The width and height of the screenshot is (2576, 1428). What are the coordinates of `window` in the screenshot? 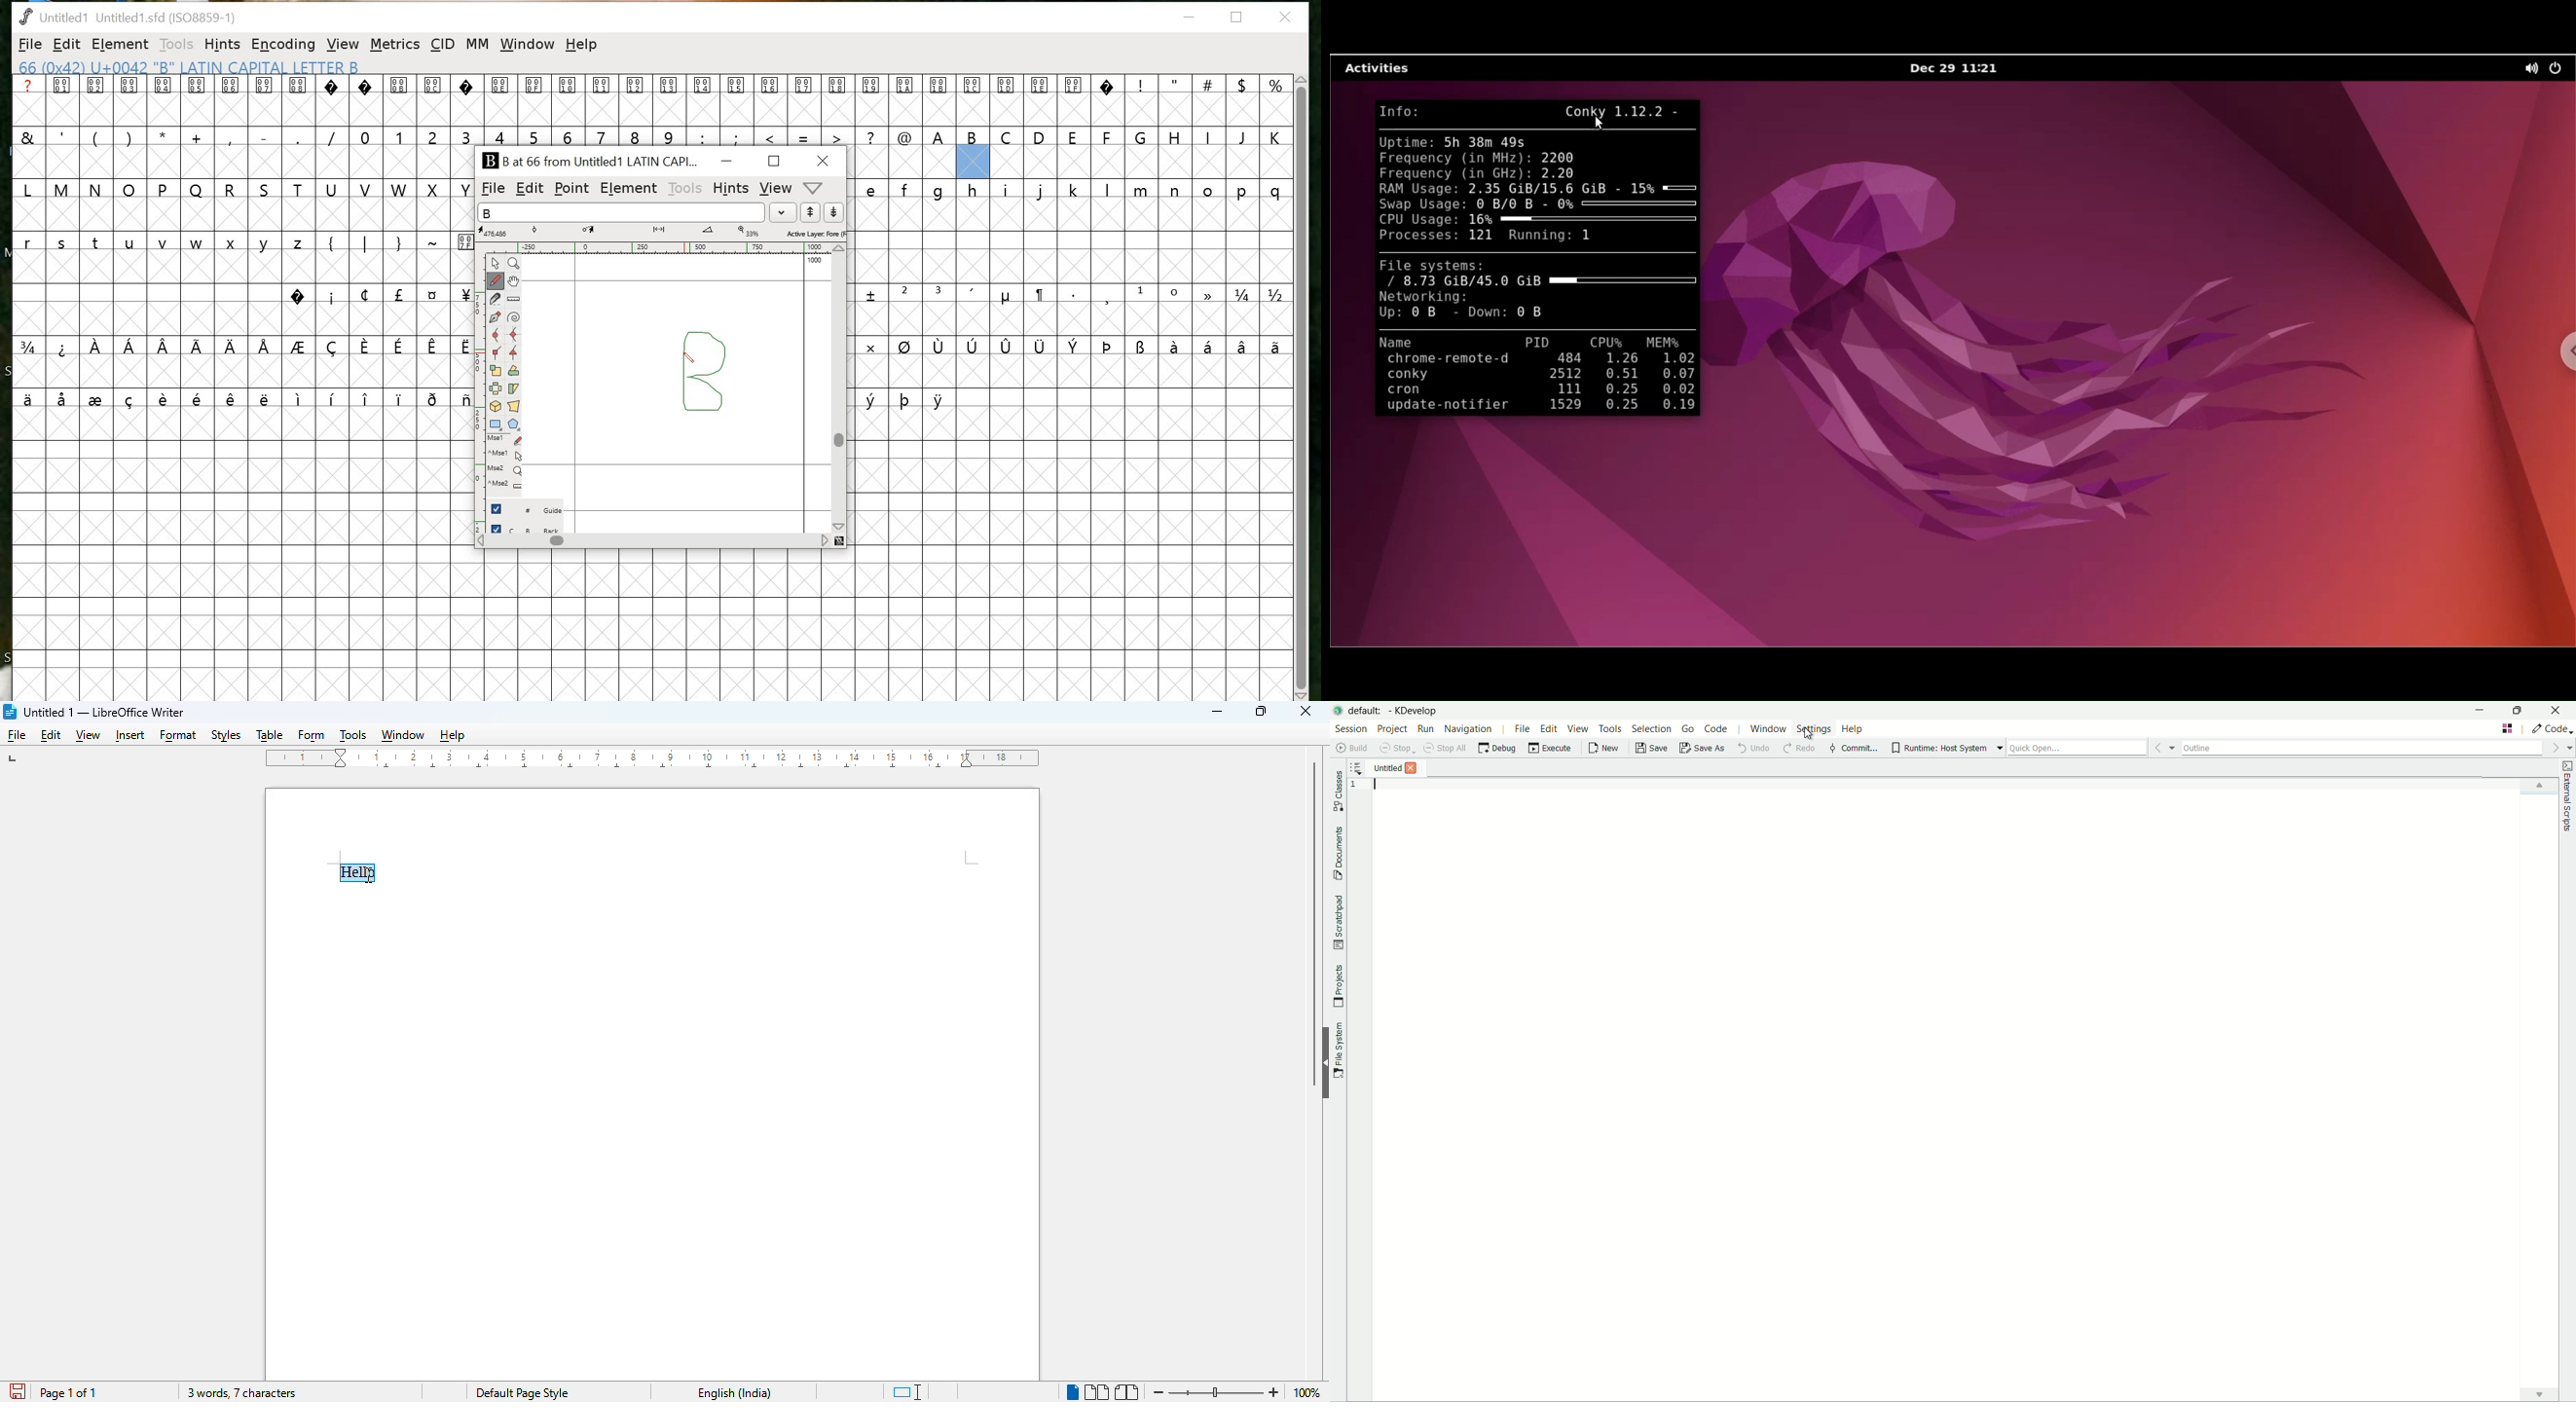 It's located at (527, 45).